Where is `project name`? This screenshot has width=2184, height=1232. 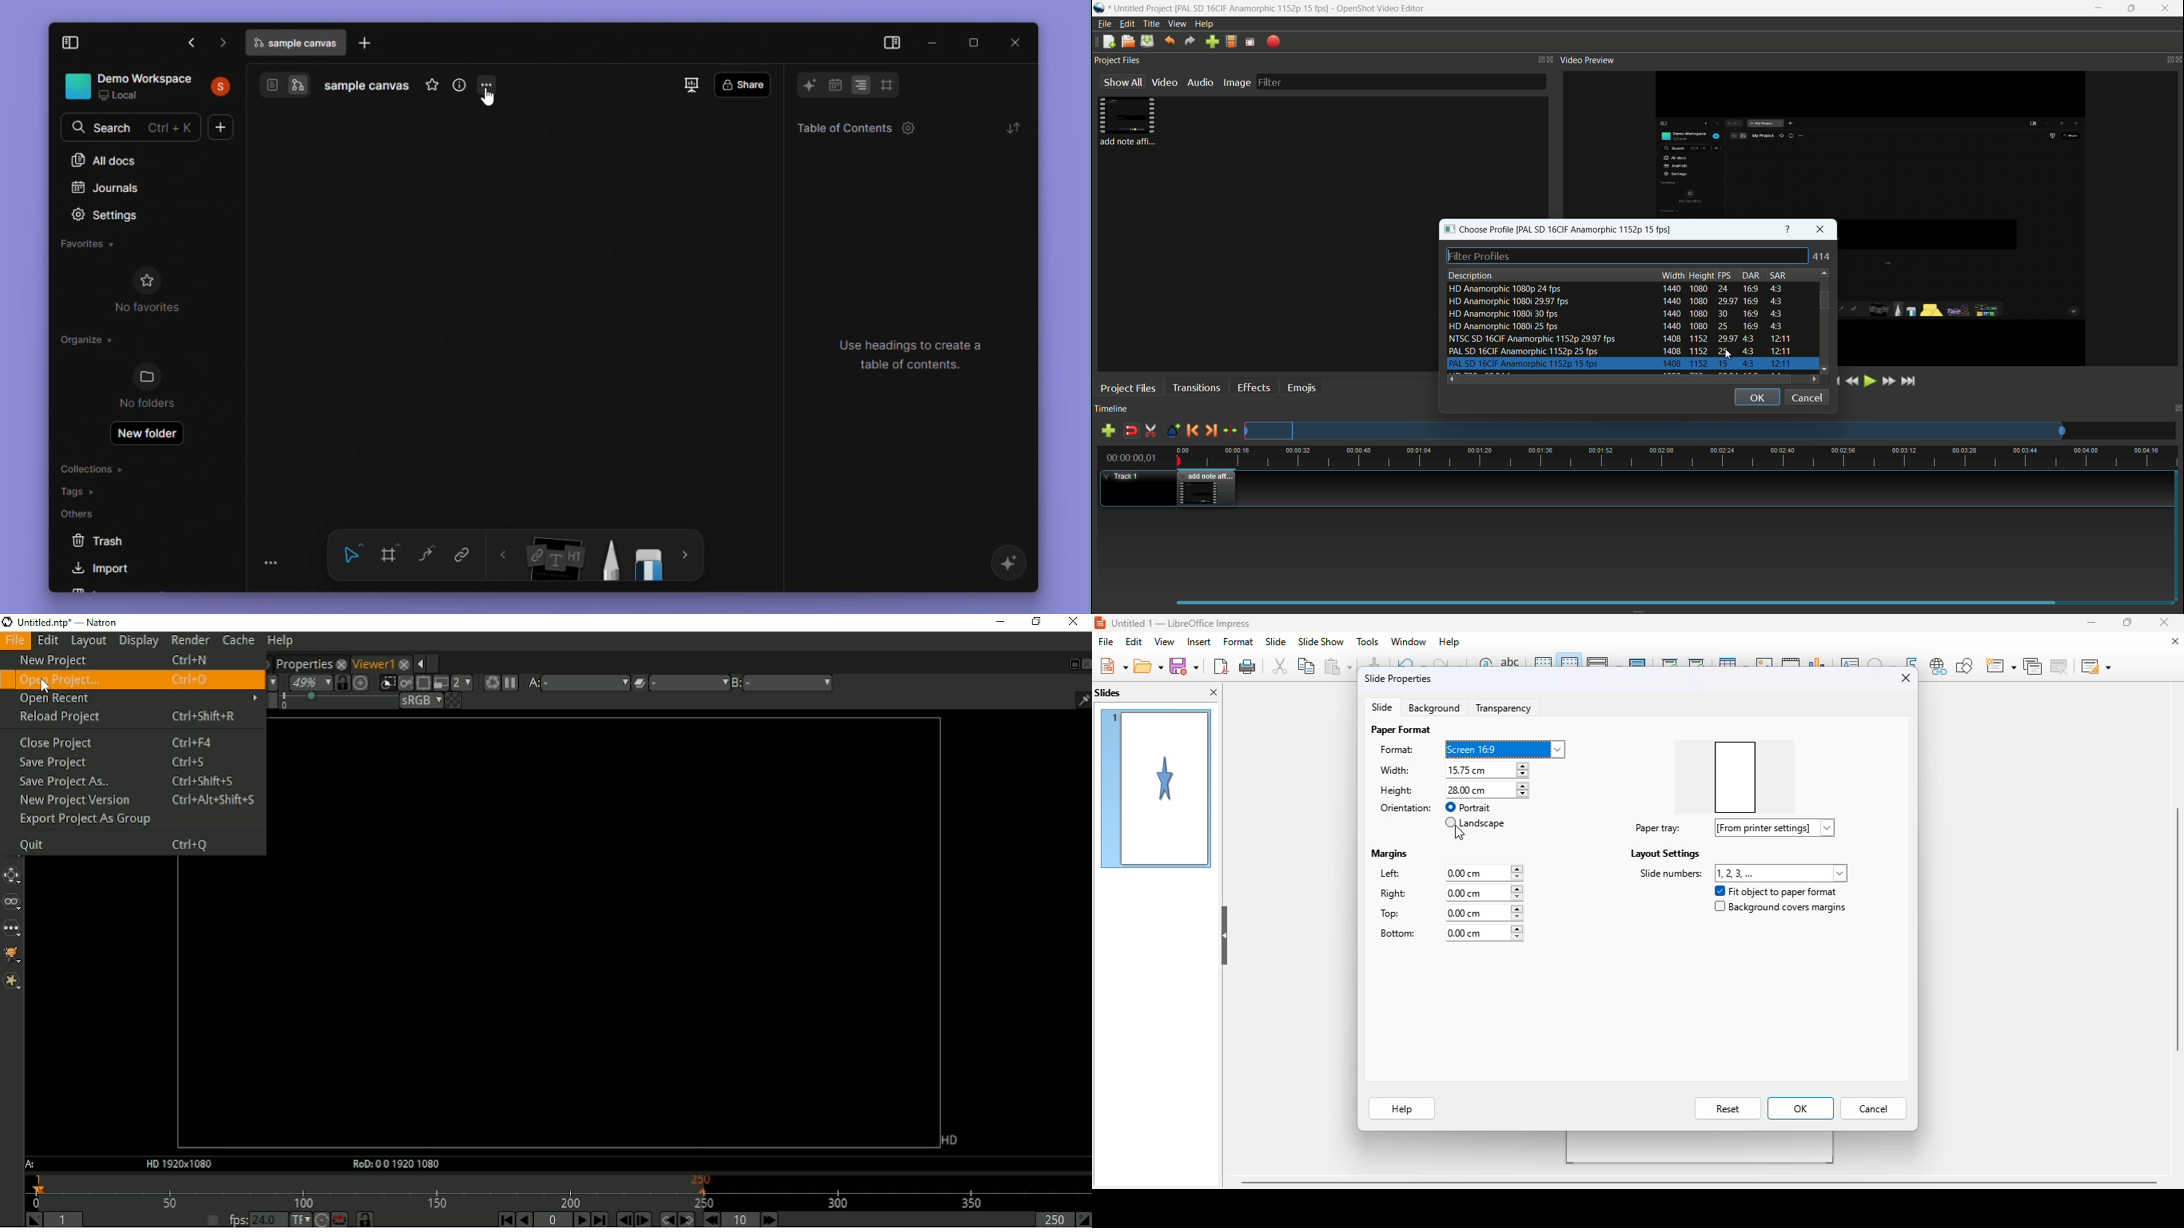
project name is located at coordinates (1144, 9).